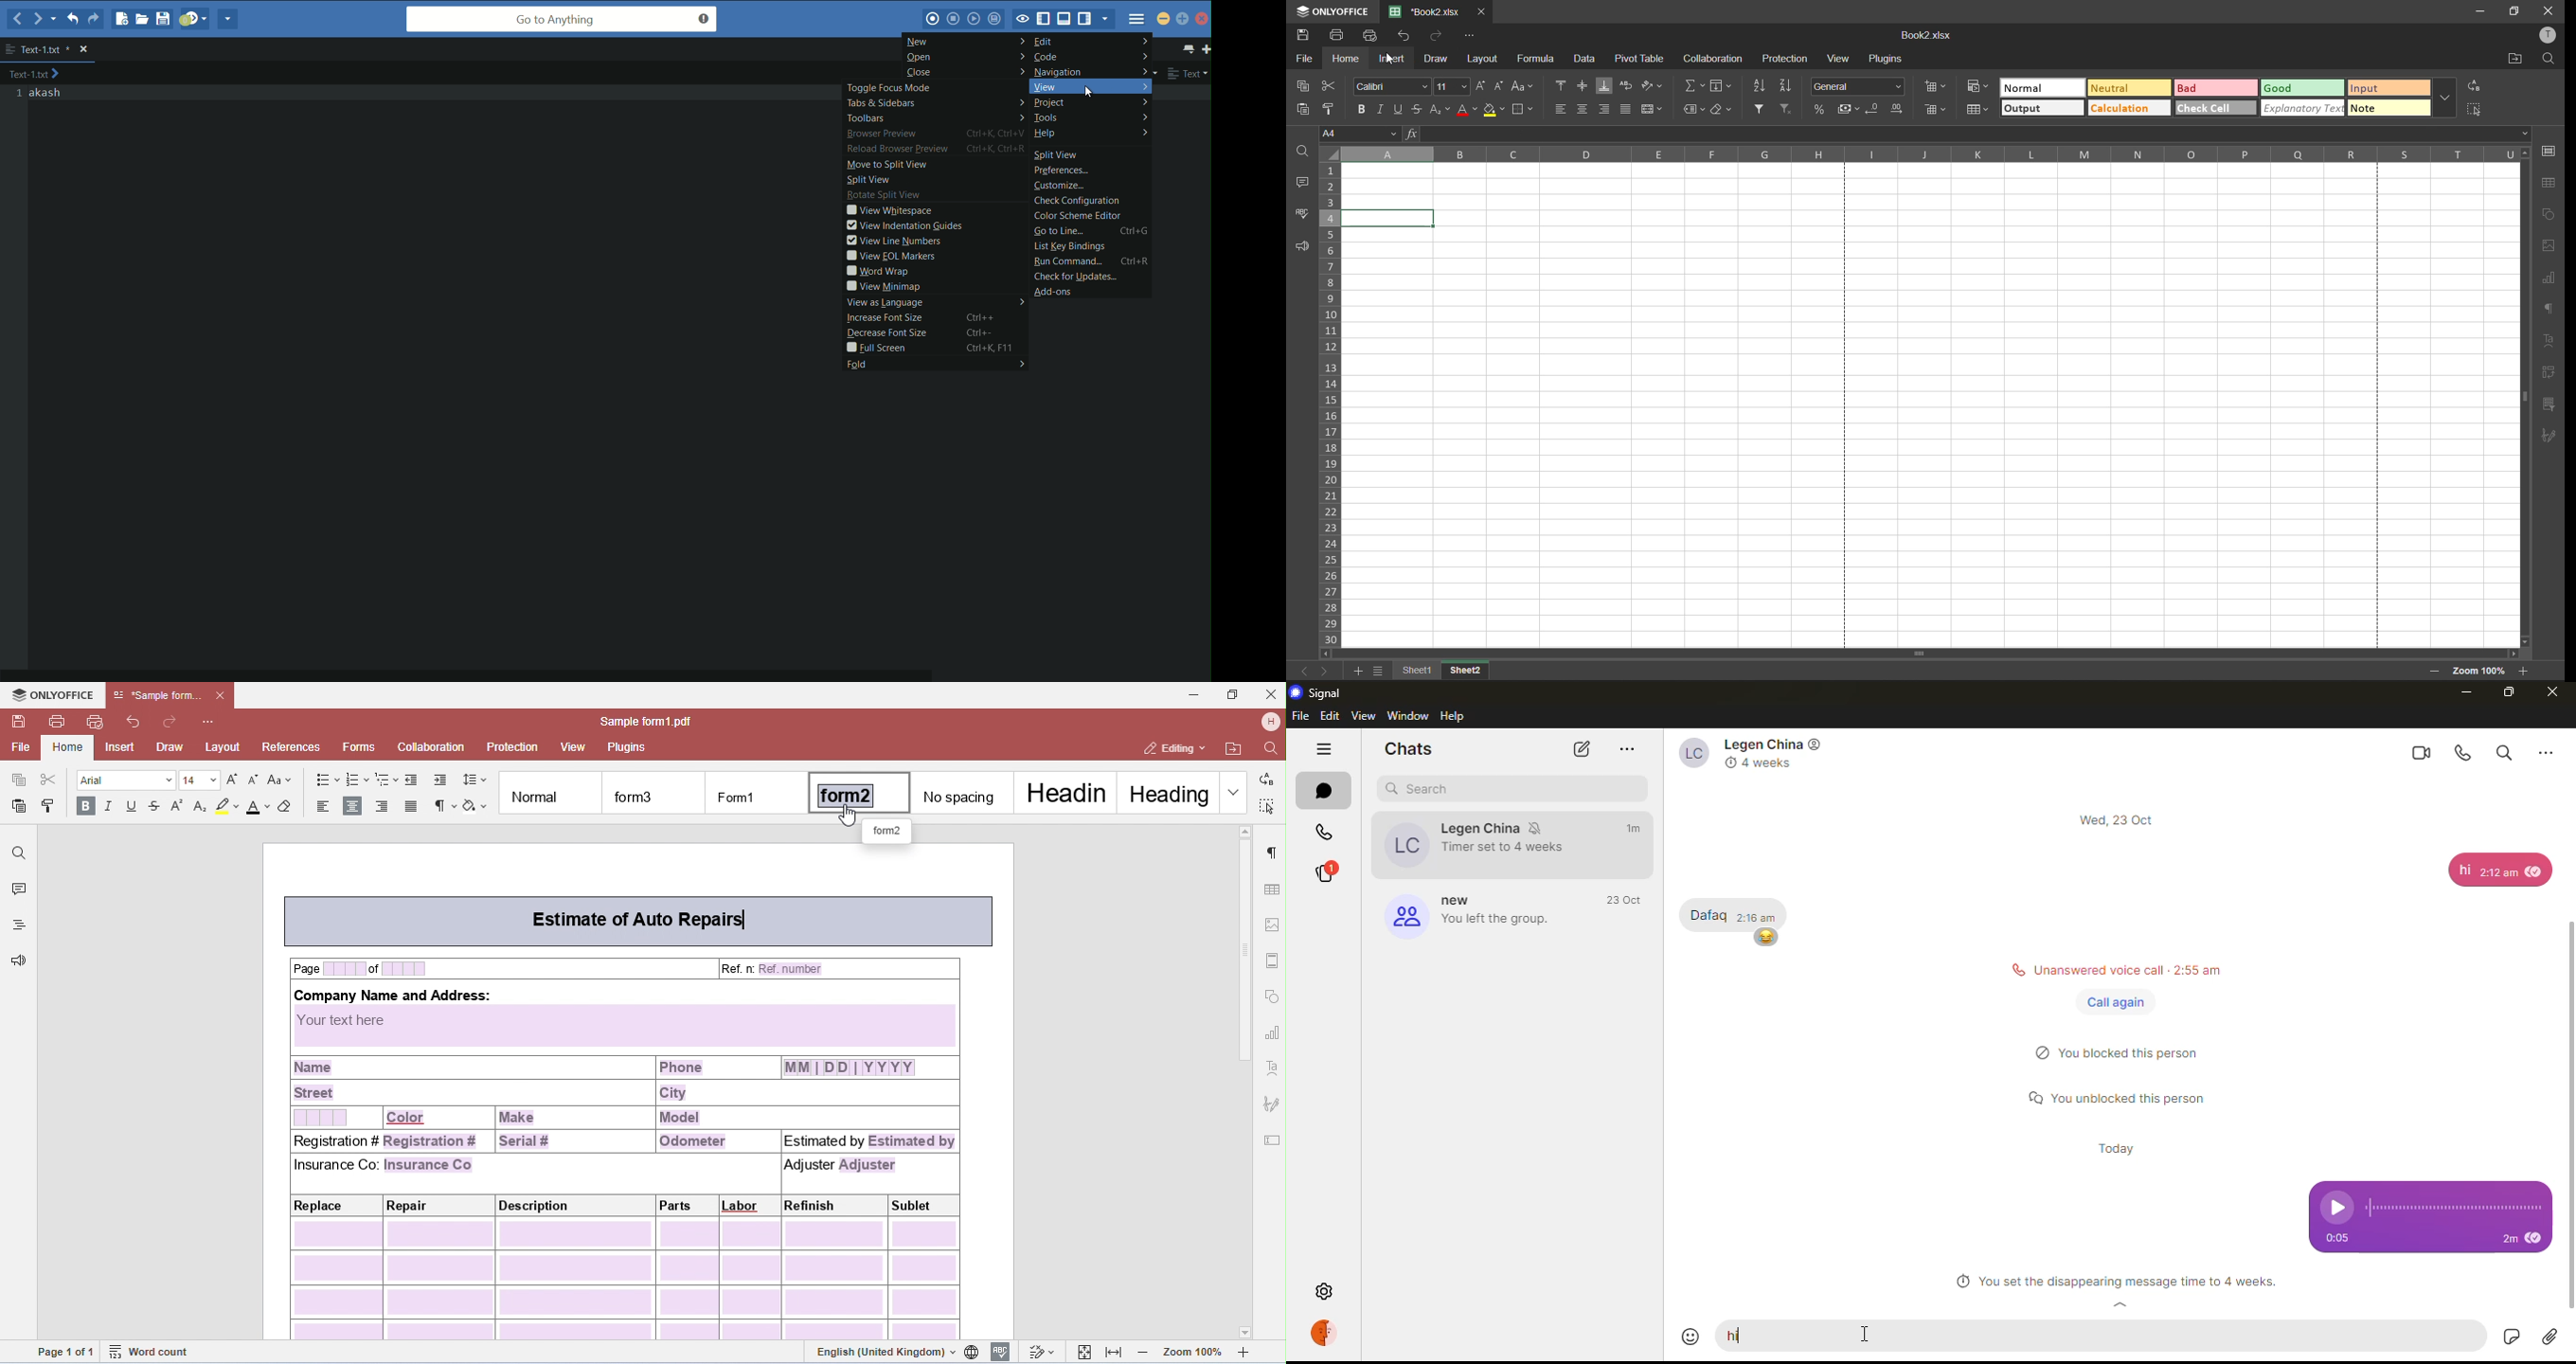  What do you see at coordinates (1416, 671) in the screenshot?
I see `Sheet1` at bounding box center [1416, 671].